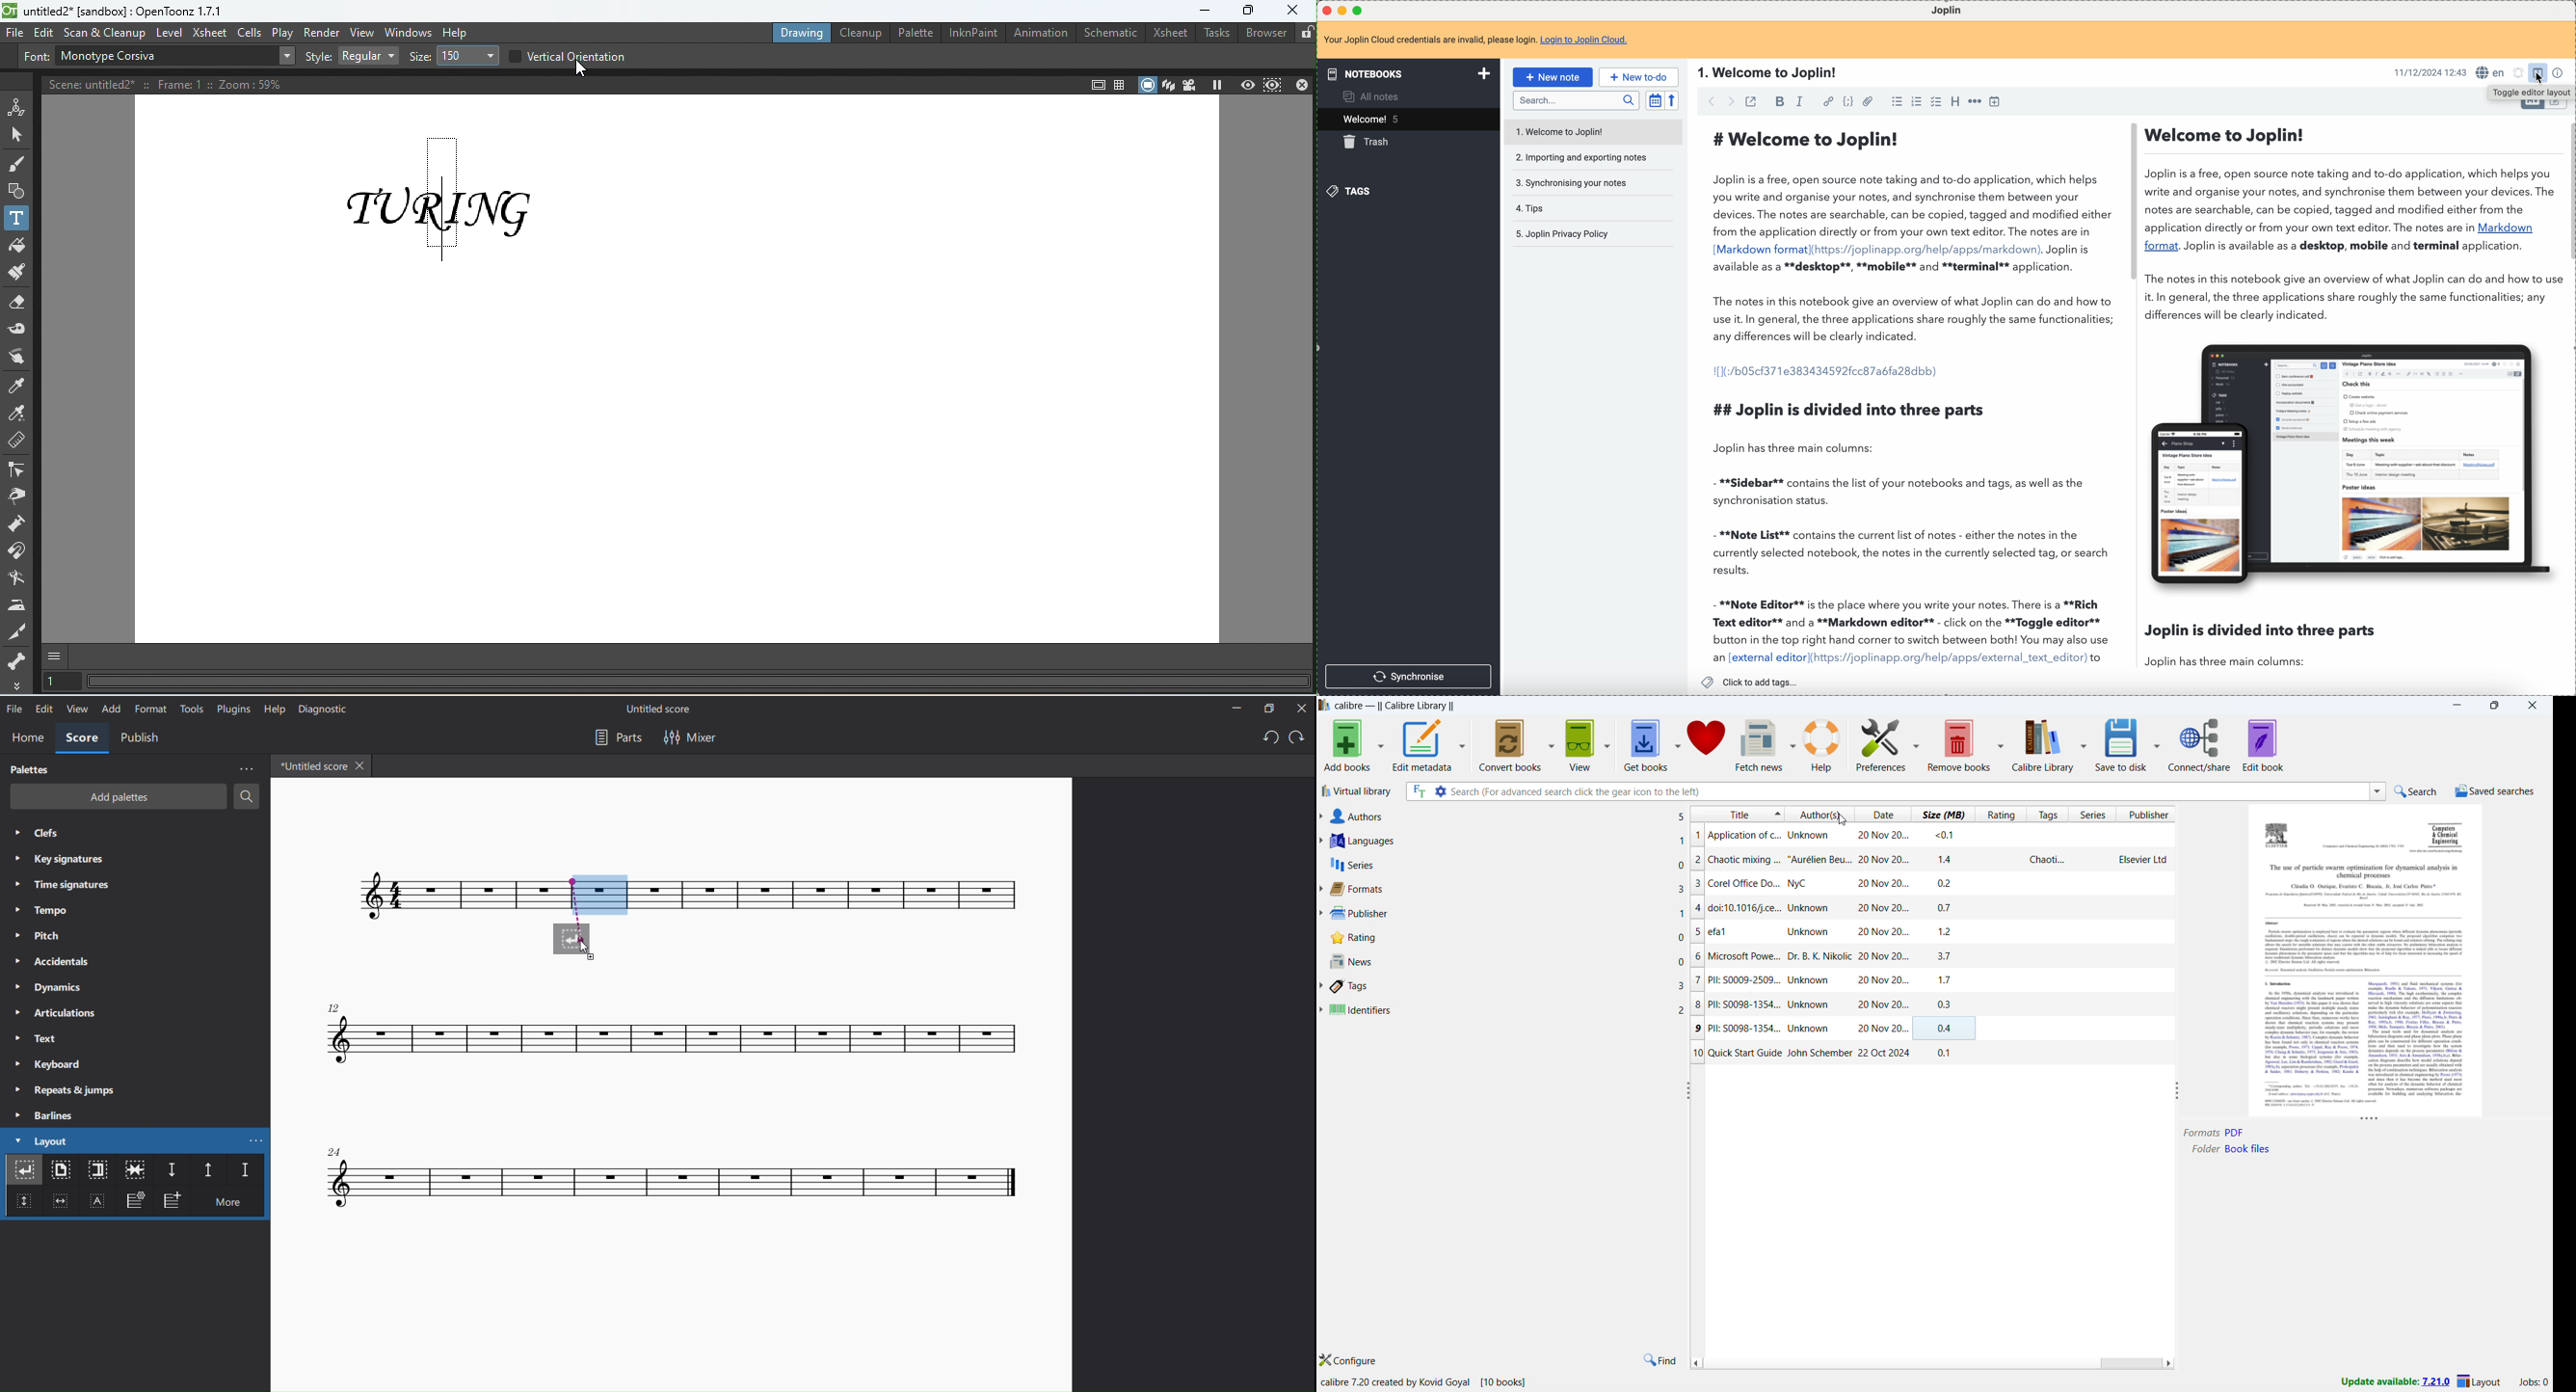  What do you see at coordinates (35, 1039) in the screenshot?
I see `text` at bounding box center [35, 1039].